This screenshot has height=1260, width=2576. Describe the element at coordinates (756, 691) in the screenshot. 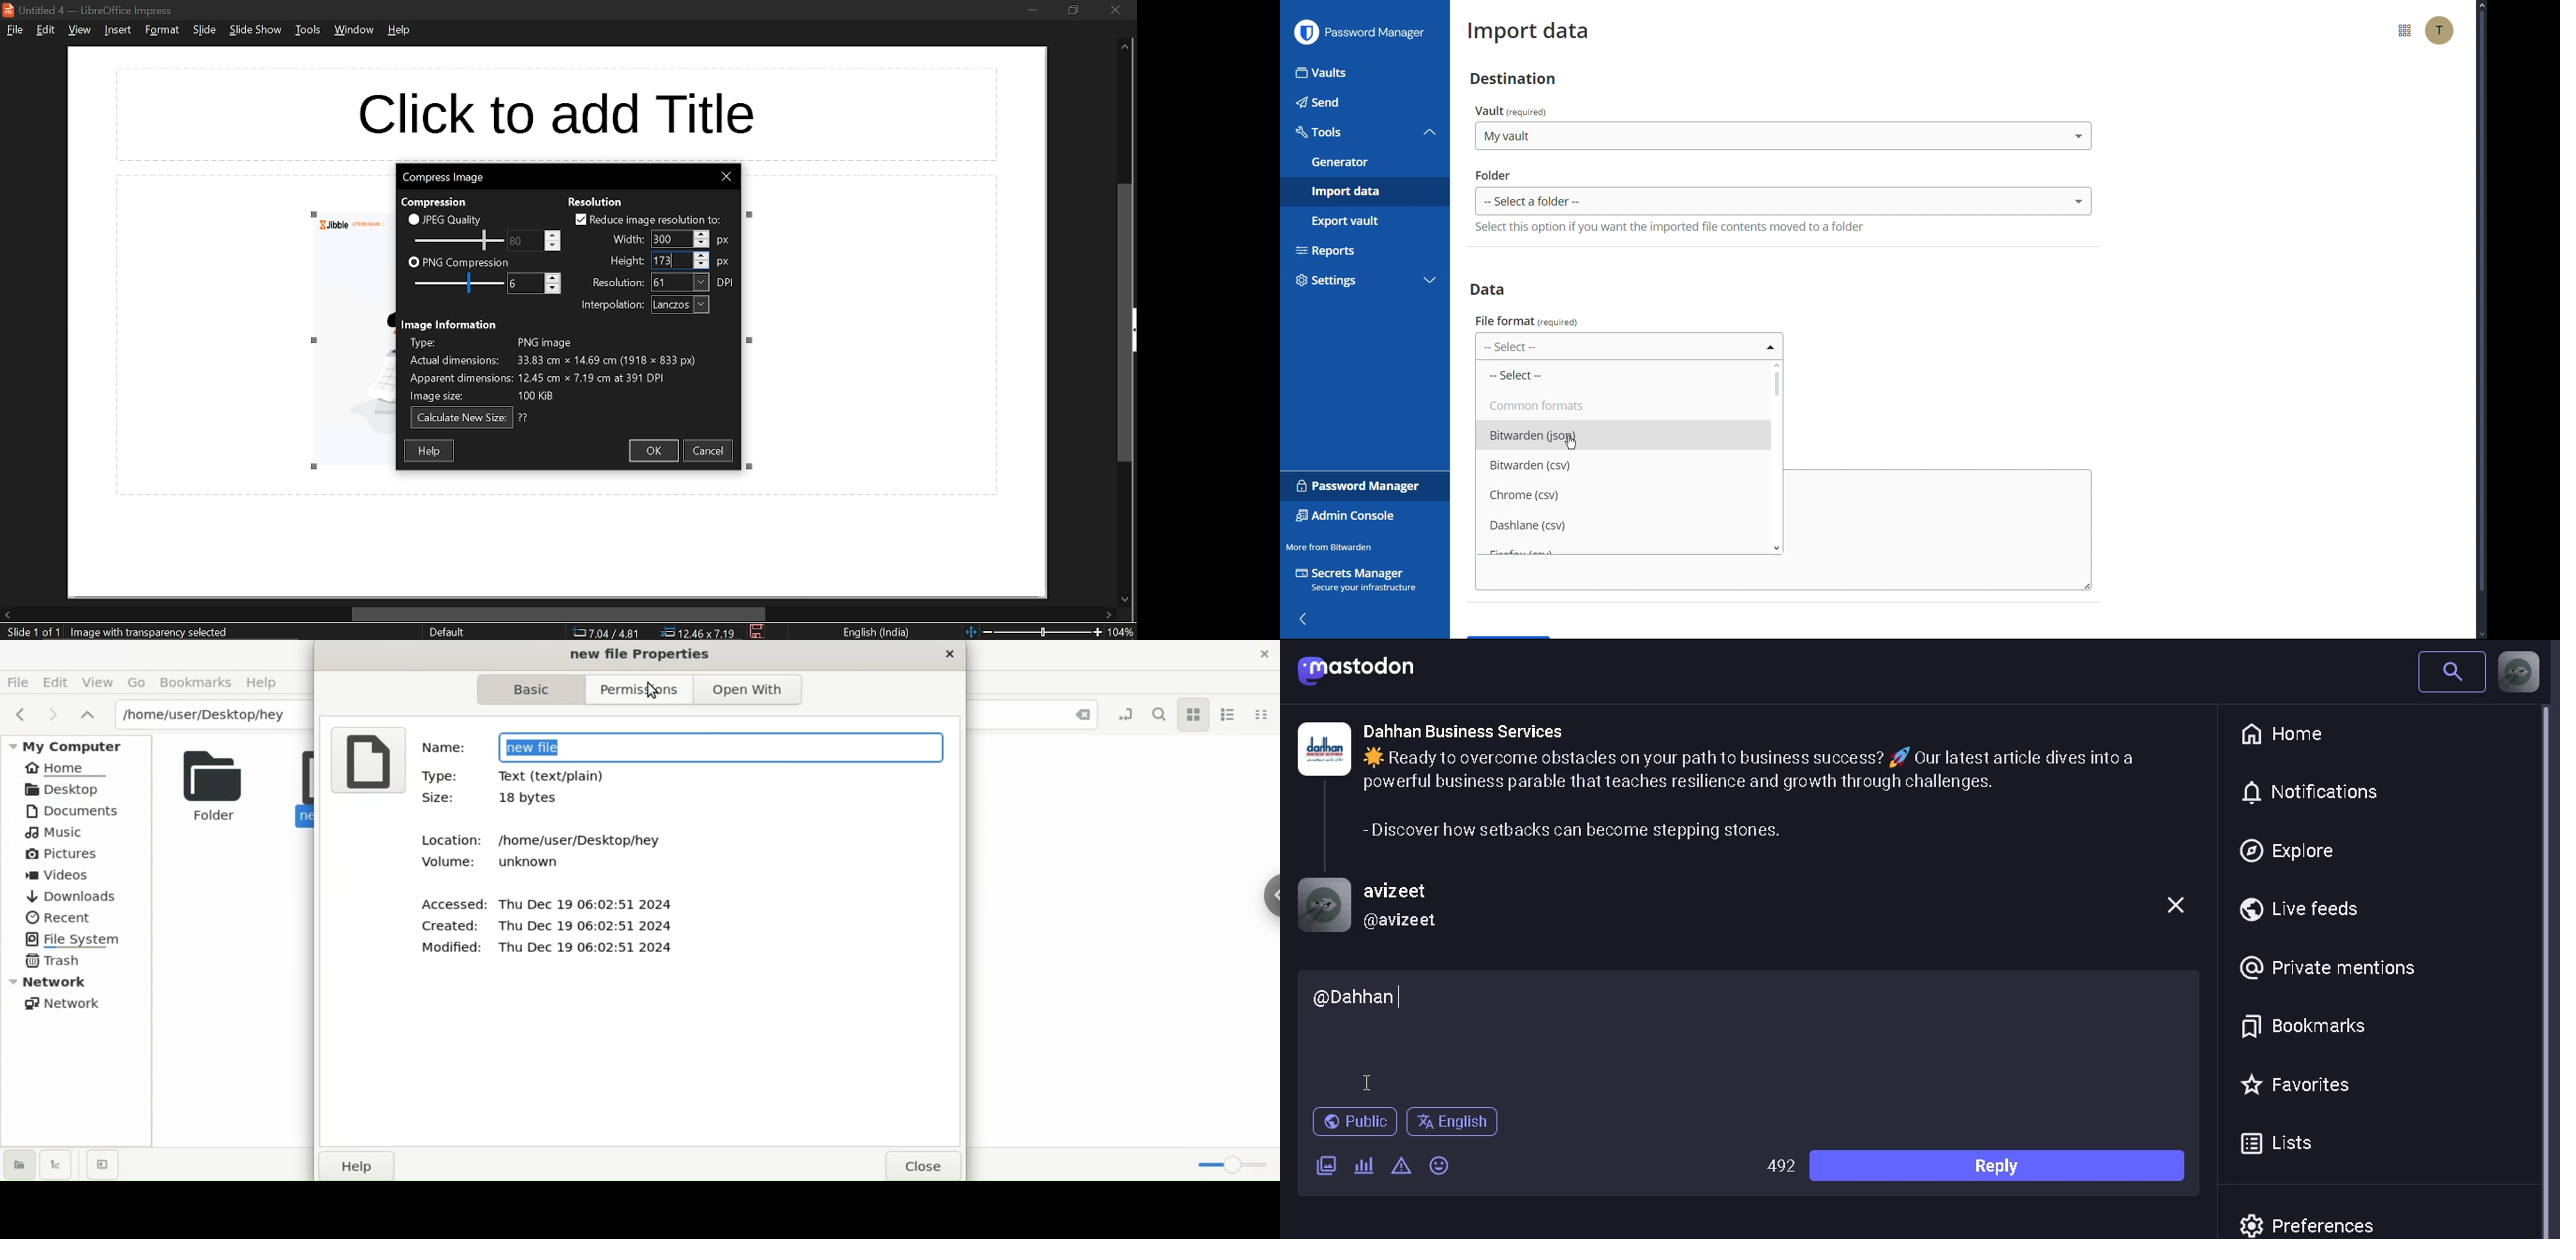

I see `Open With` at that location.